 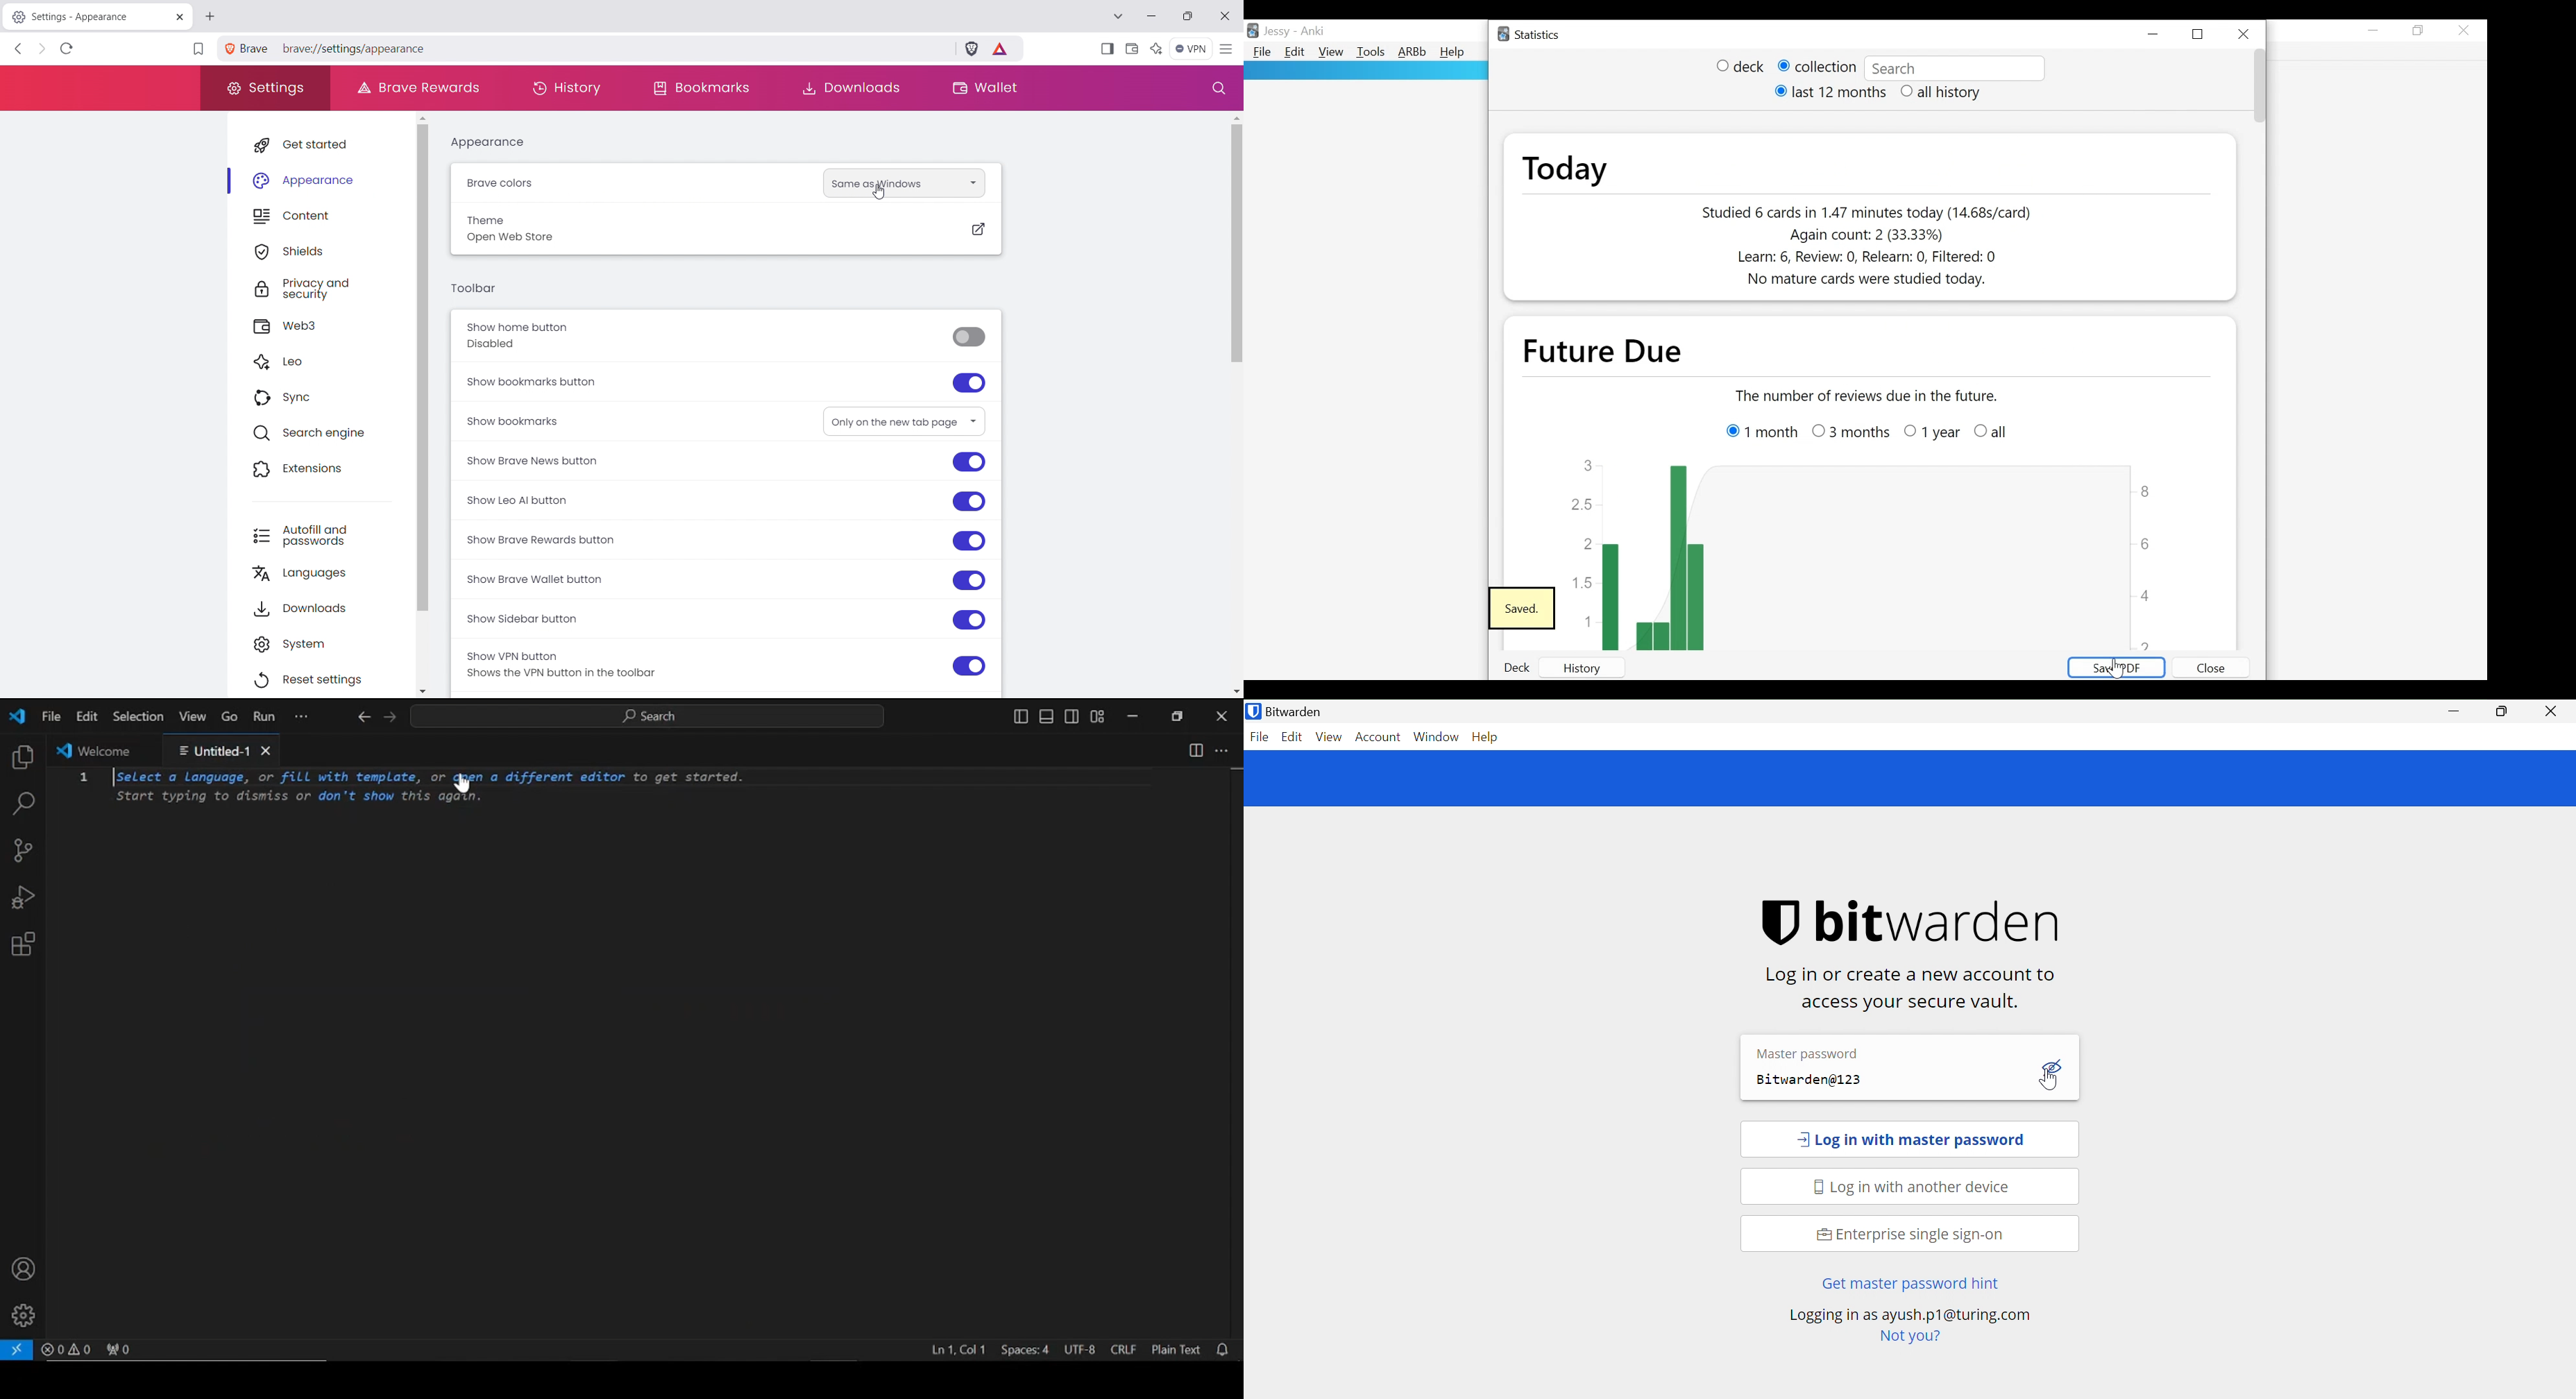 I want to click on Account, so click(x=1378, y=736).